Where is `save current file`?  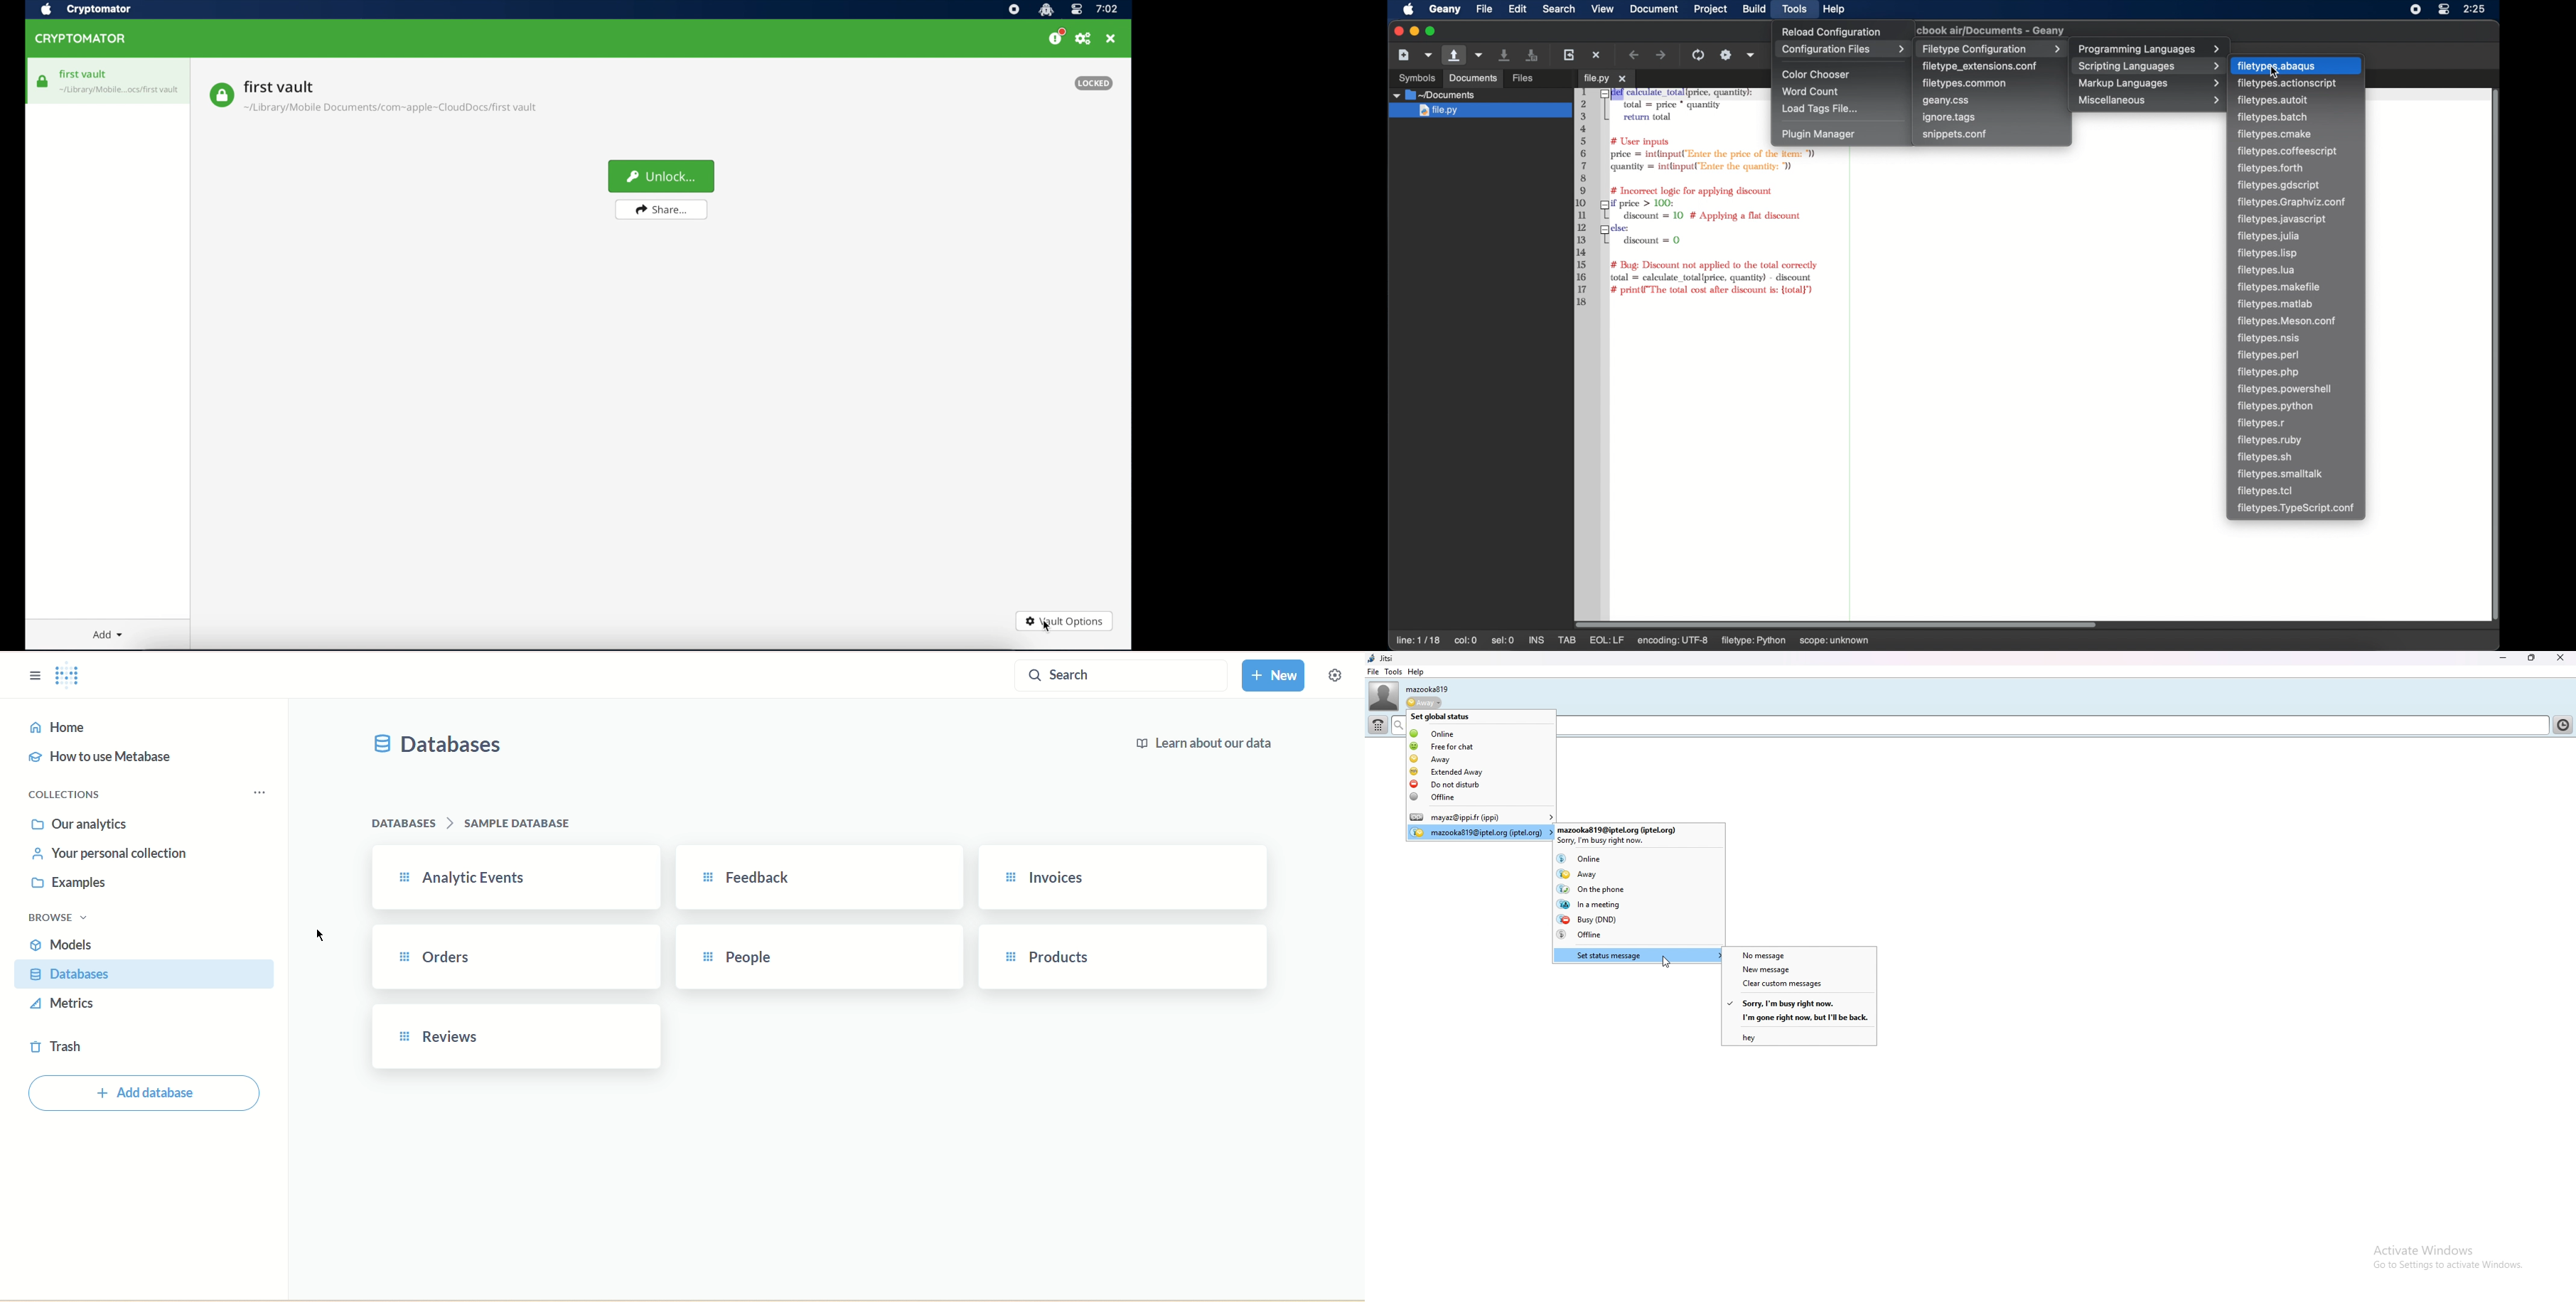
save current file is located at coordinates (1505, 54).